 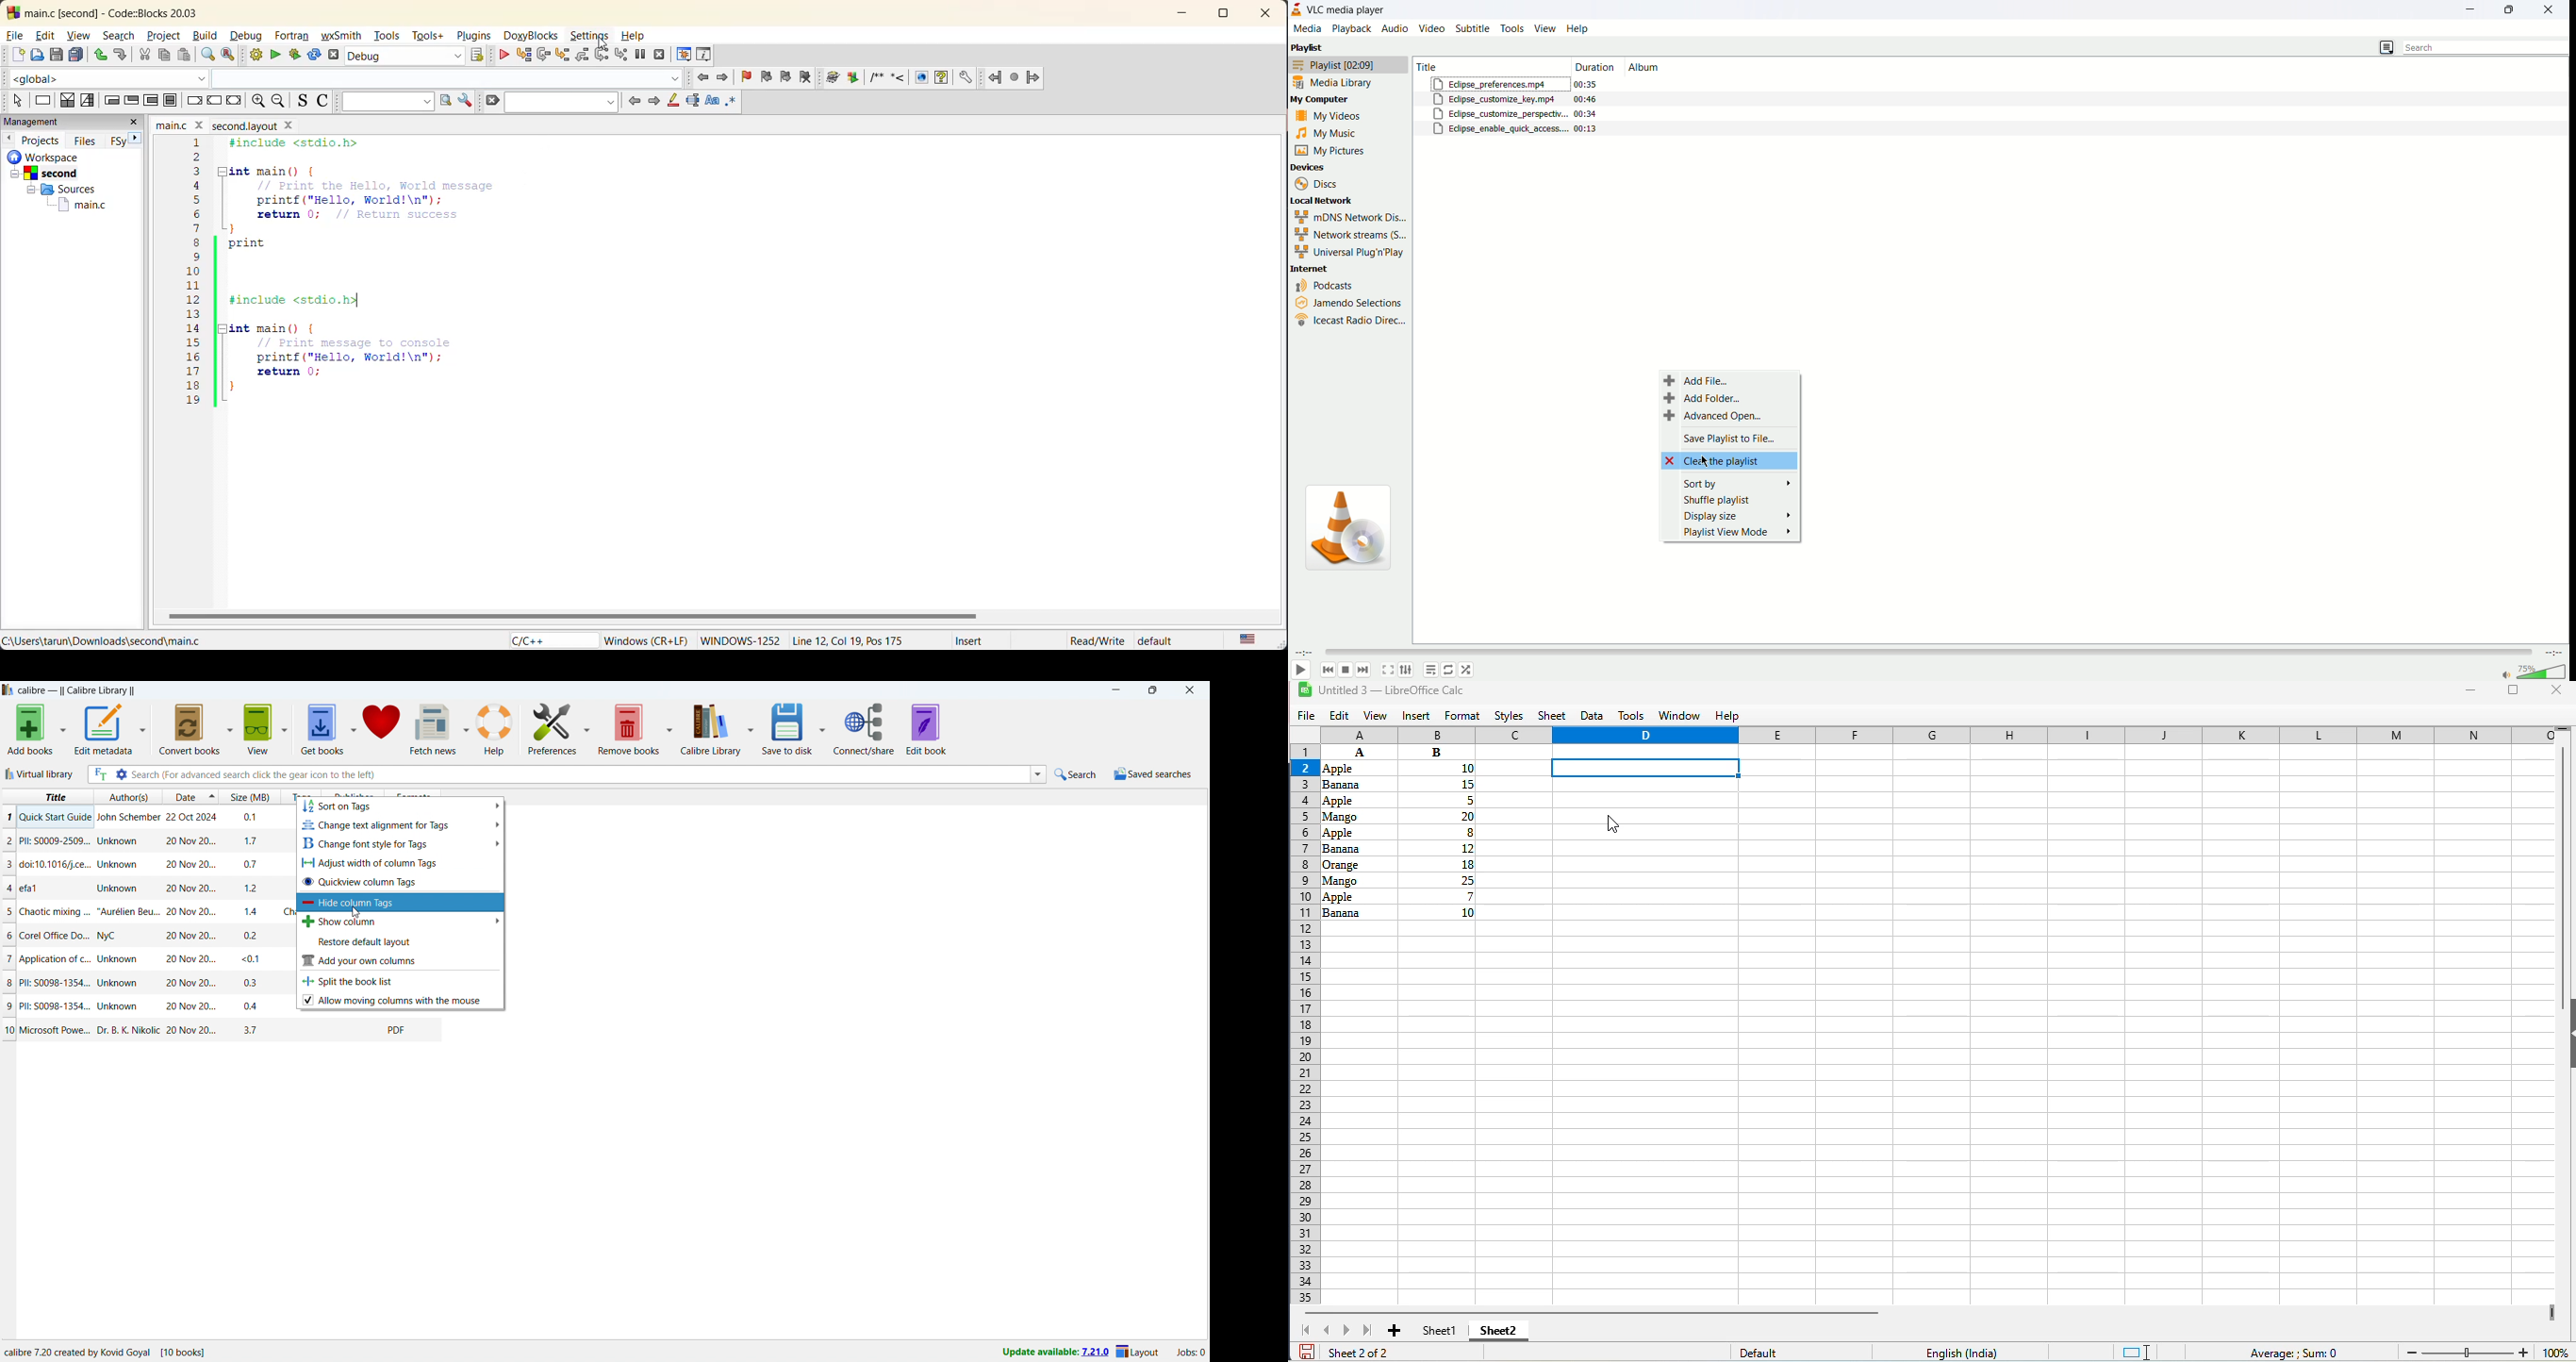 What do you see at coordinates (525, 58) in the screenshot?
I see `run to cursor` at bounding box center [525, 58].